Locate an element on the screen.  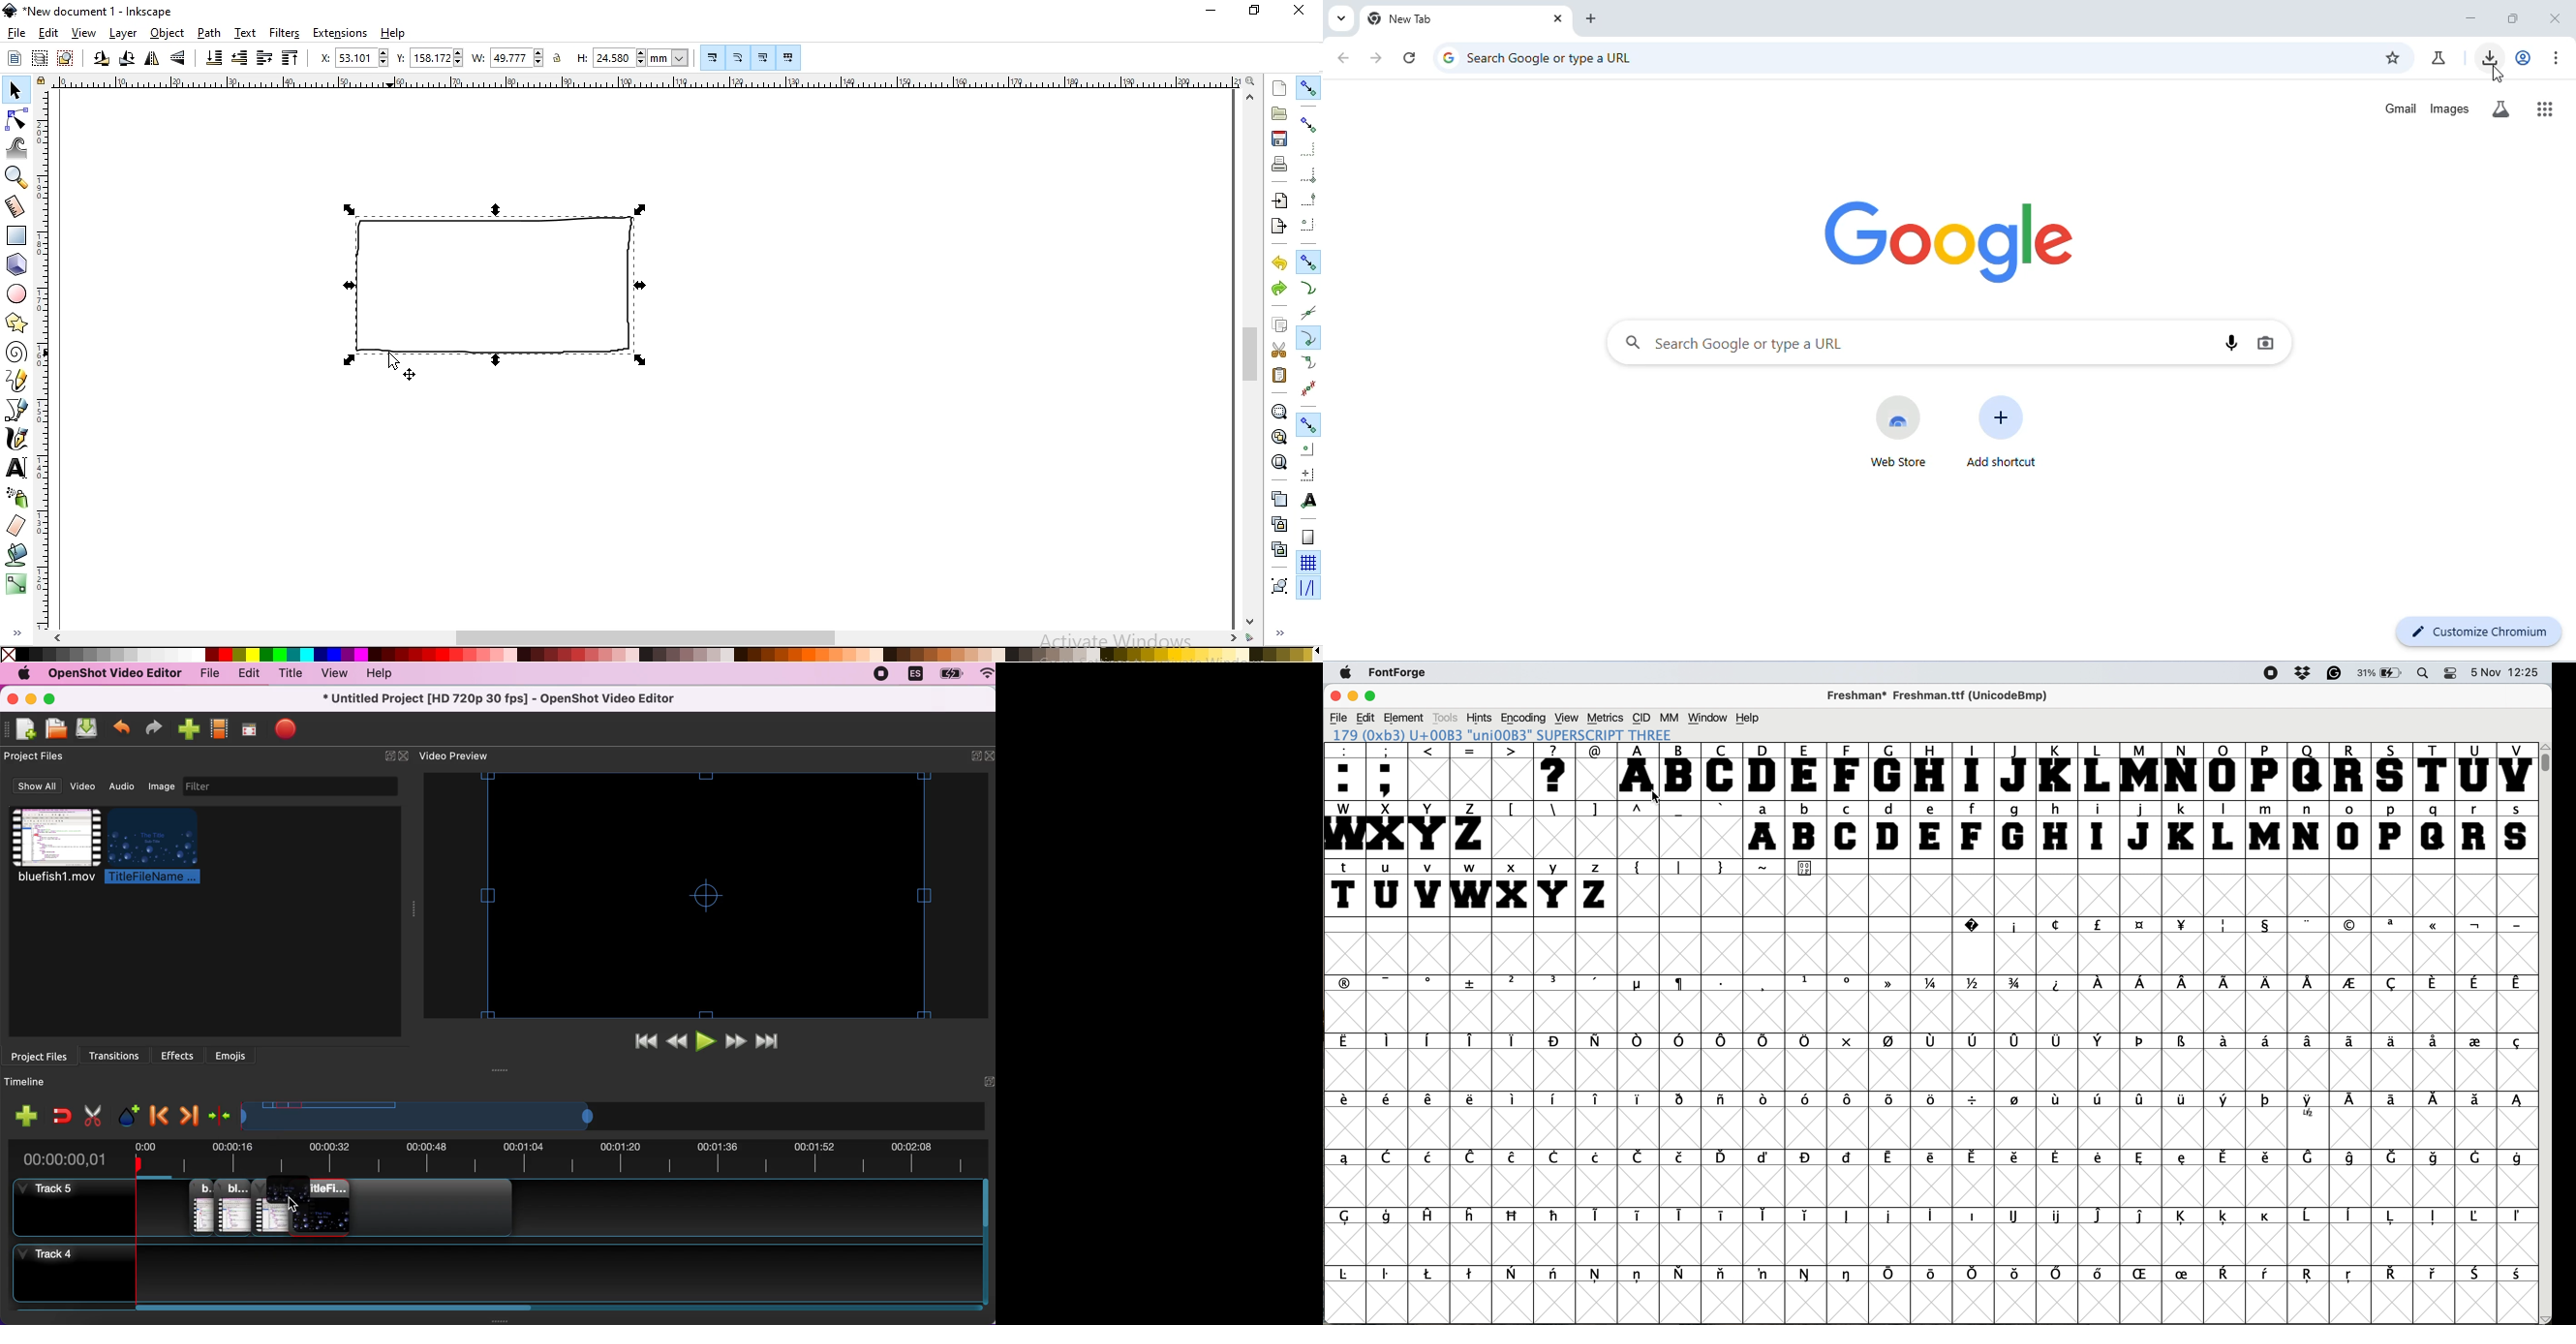
symbol is located at coordinates (2432, 983).